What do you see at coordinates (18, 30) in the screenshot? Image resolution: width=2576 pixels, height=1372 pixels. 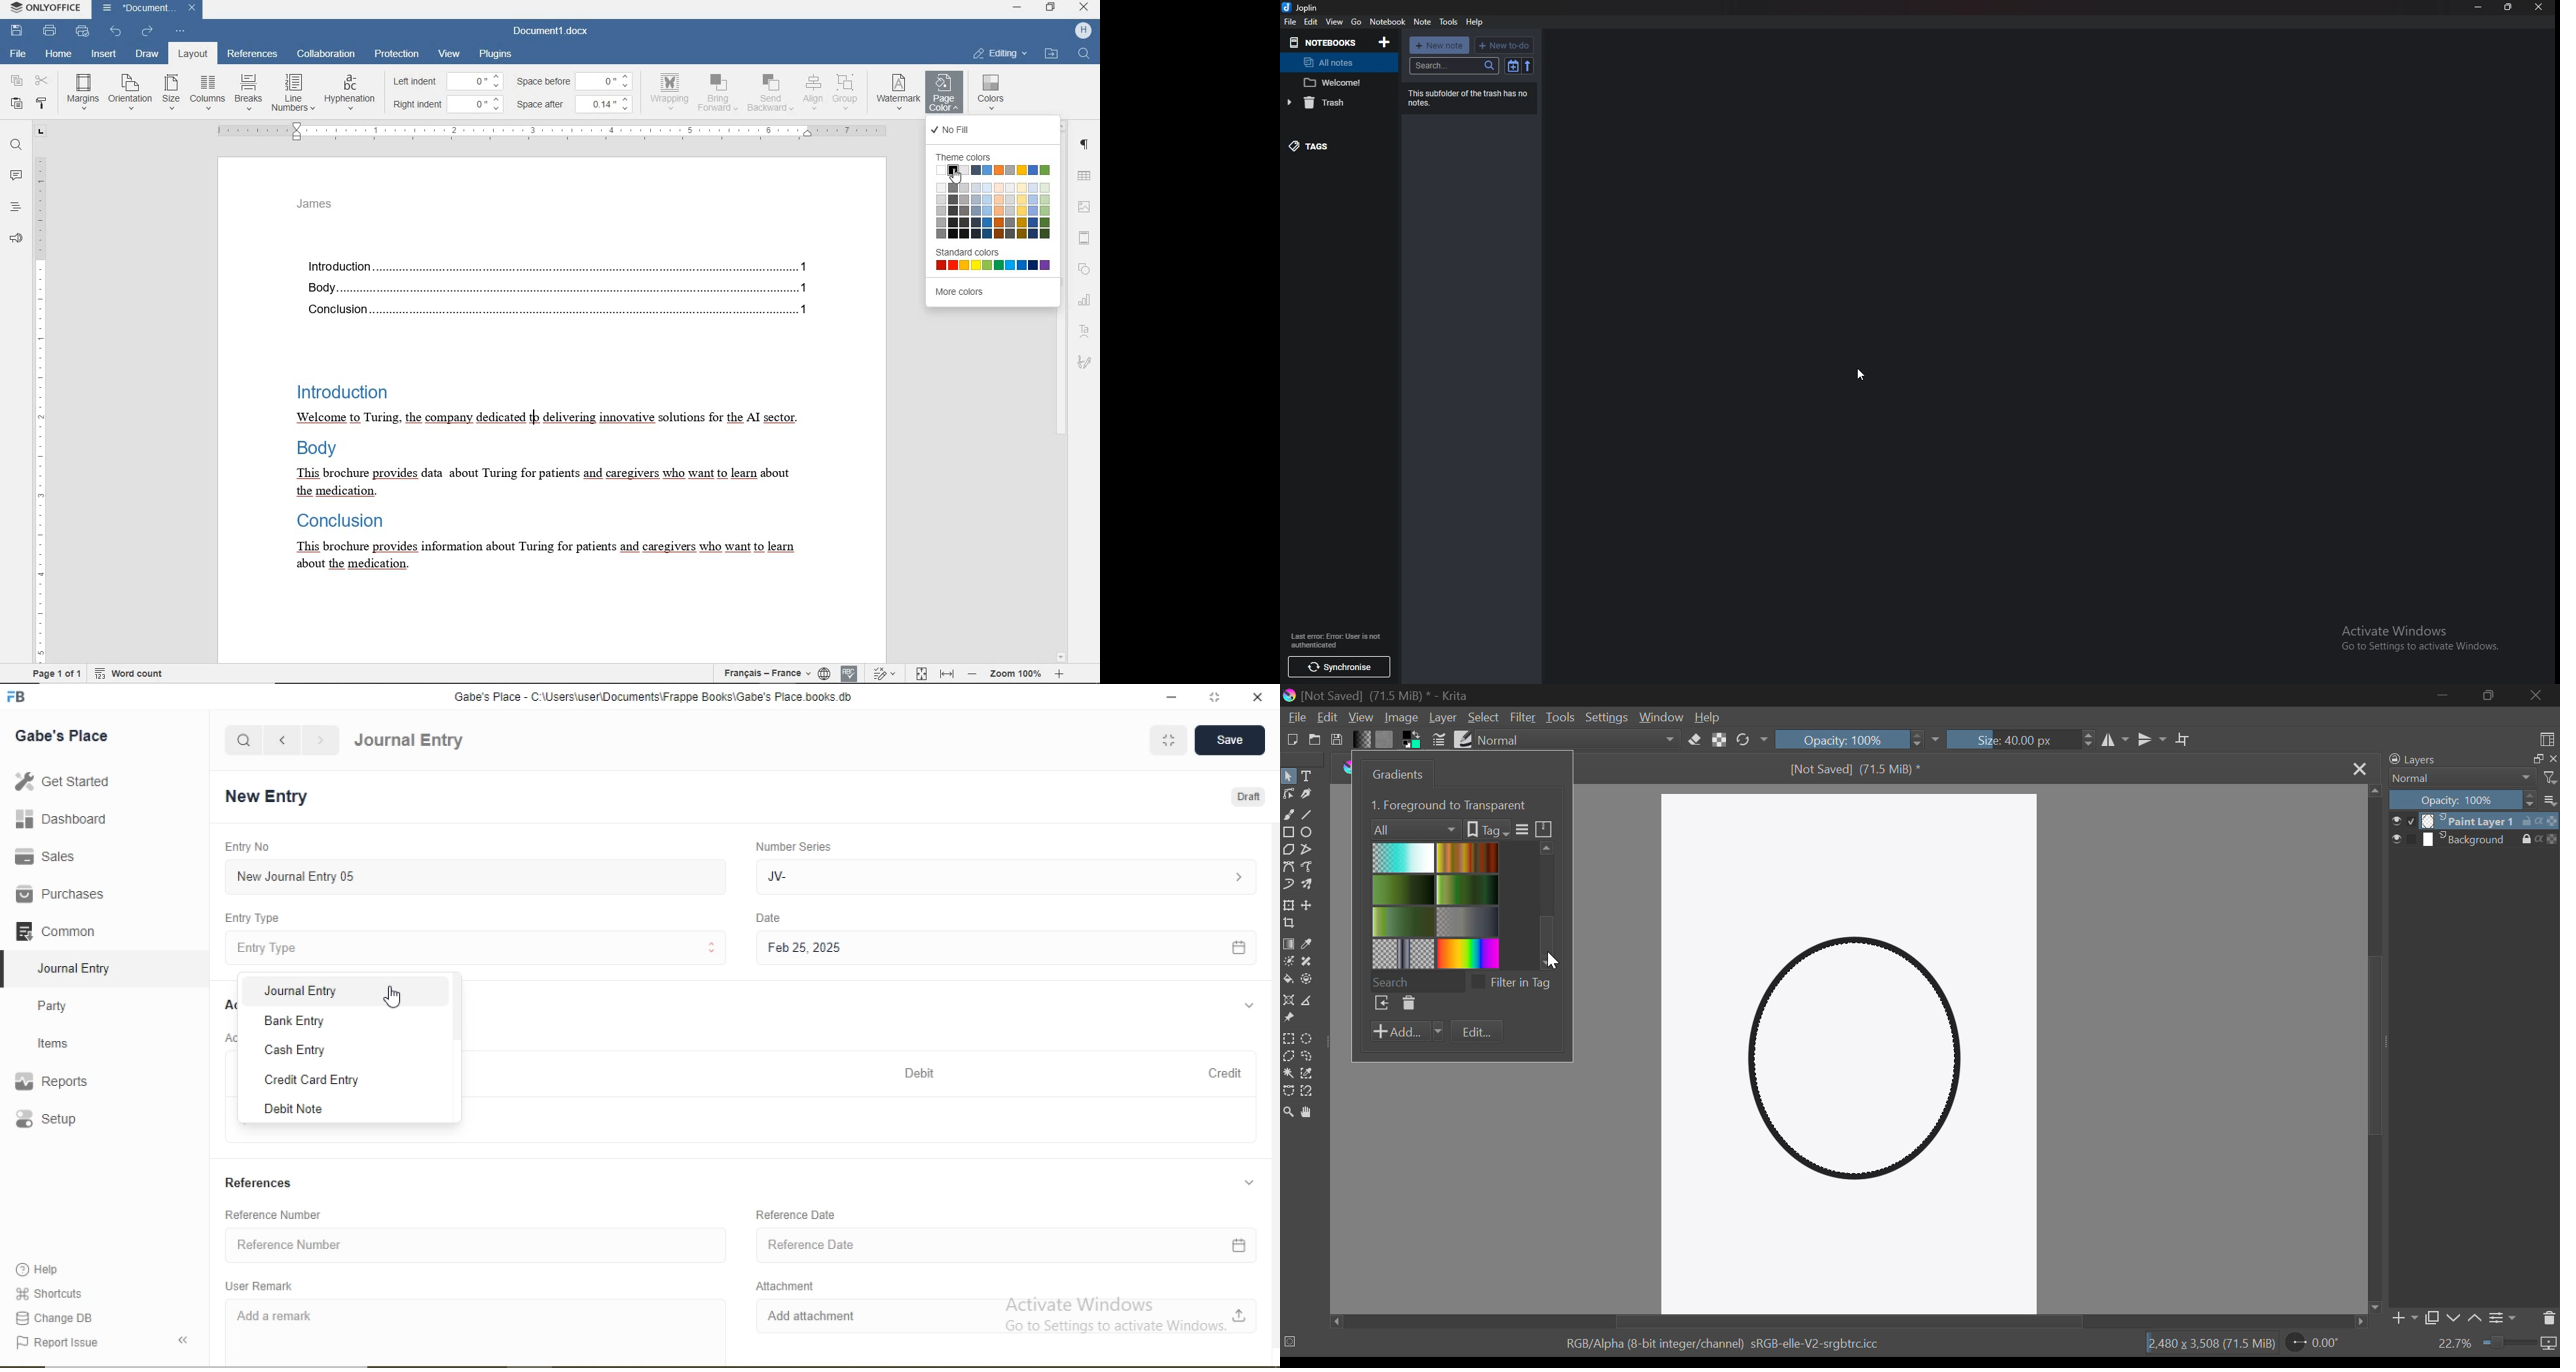 I see `save` at bounding box center [18, 30].